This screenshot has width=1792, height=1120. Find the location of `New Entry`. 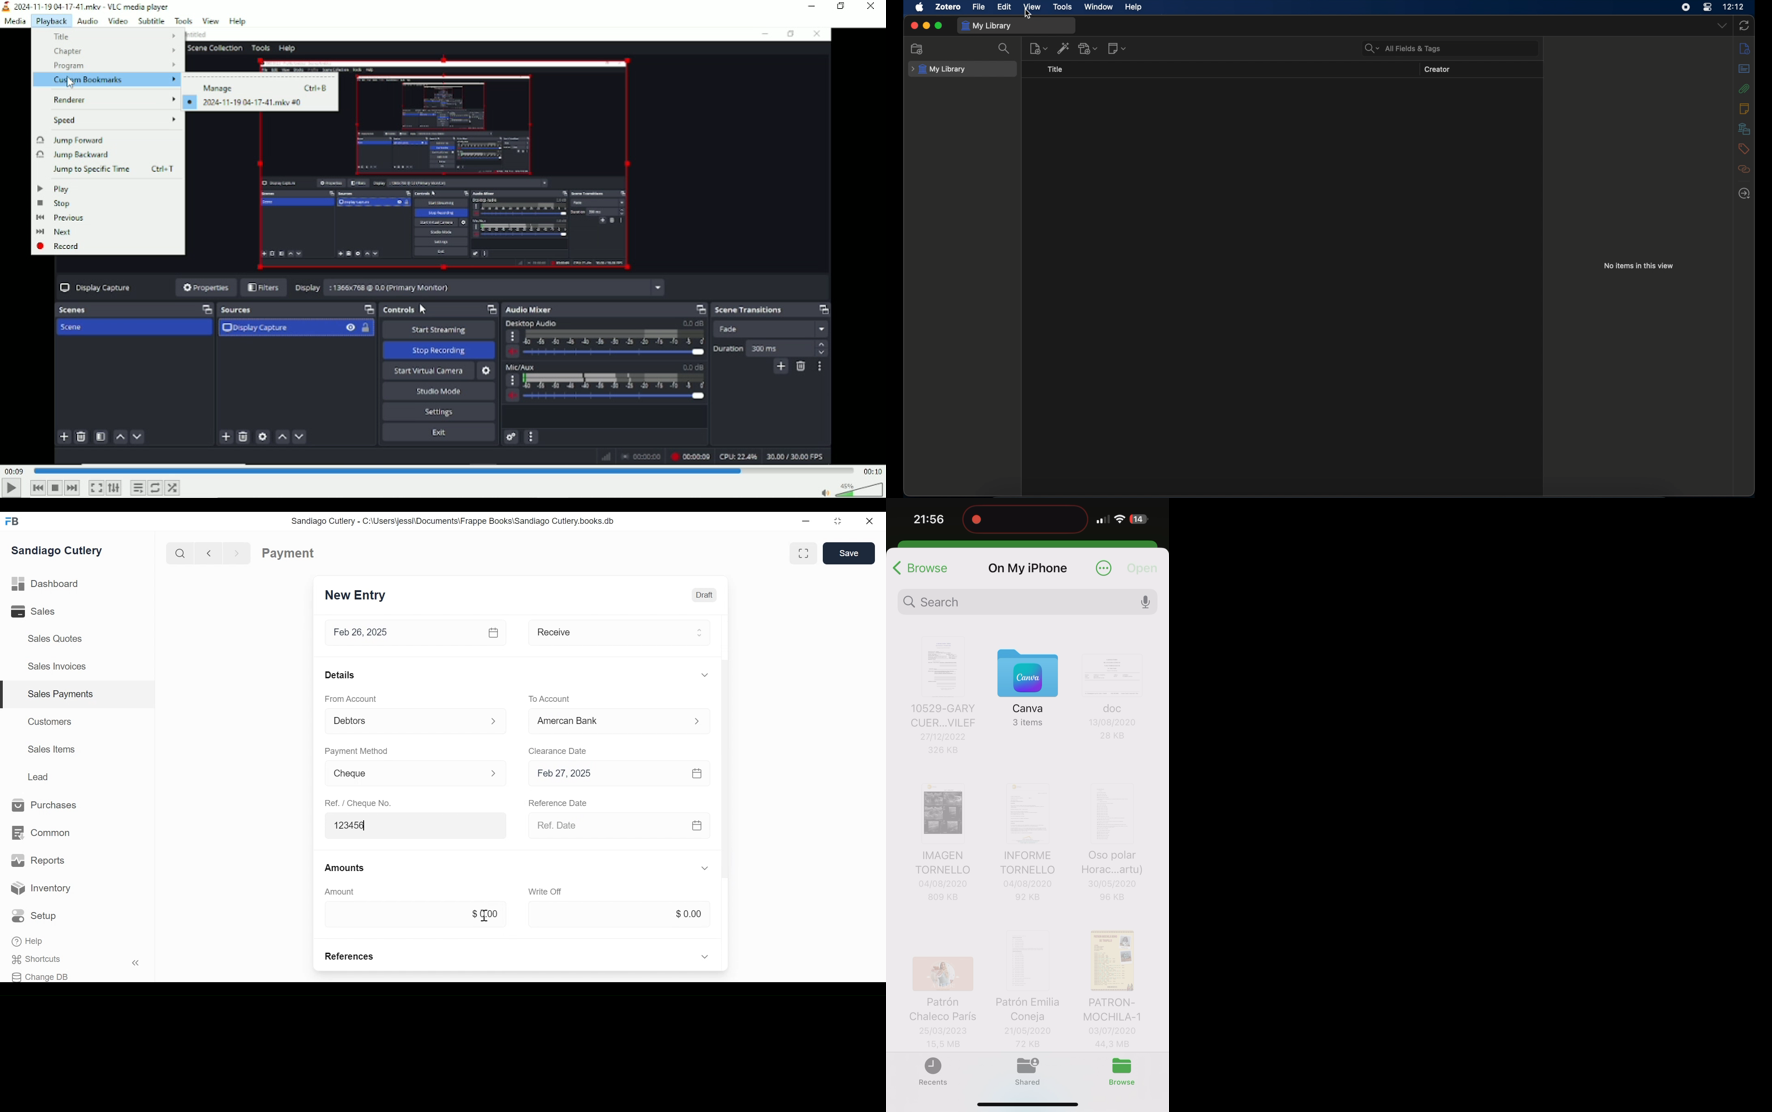

New Entry is located at coordinates (355, 596).